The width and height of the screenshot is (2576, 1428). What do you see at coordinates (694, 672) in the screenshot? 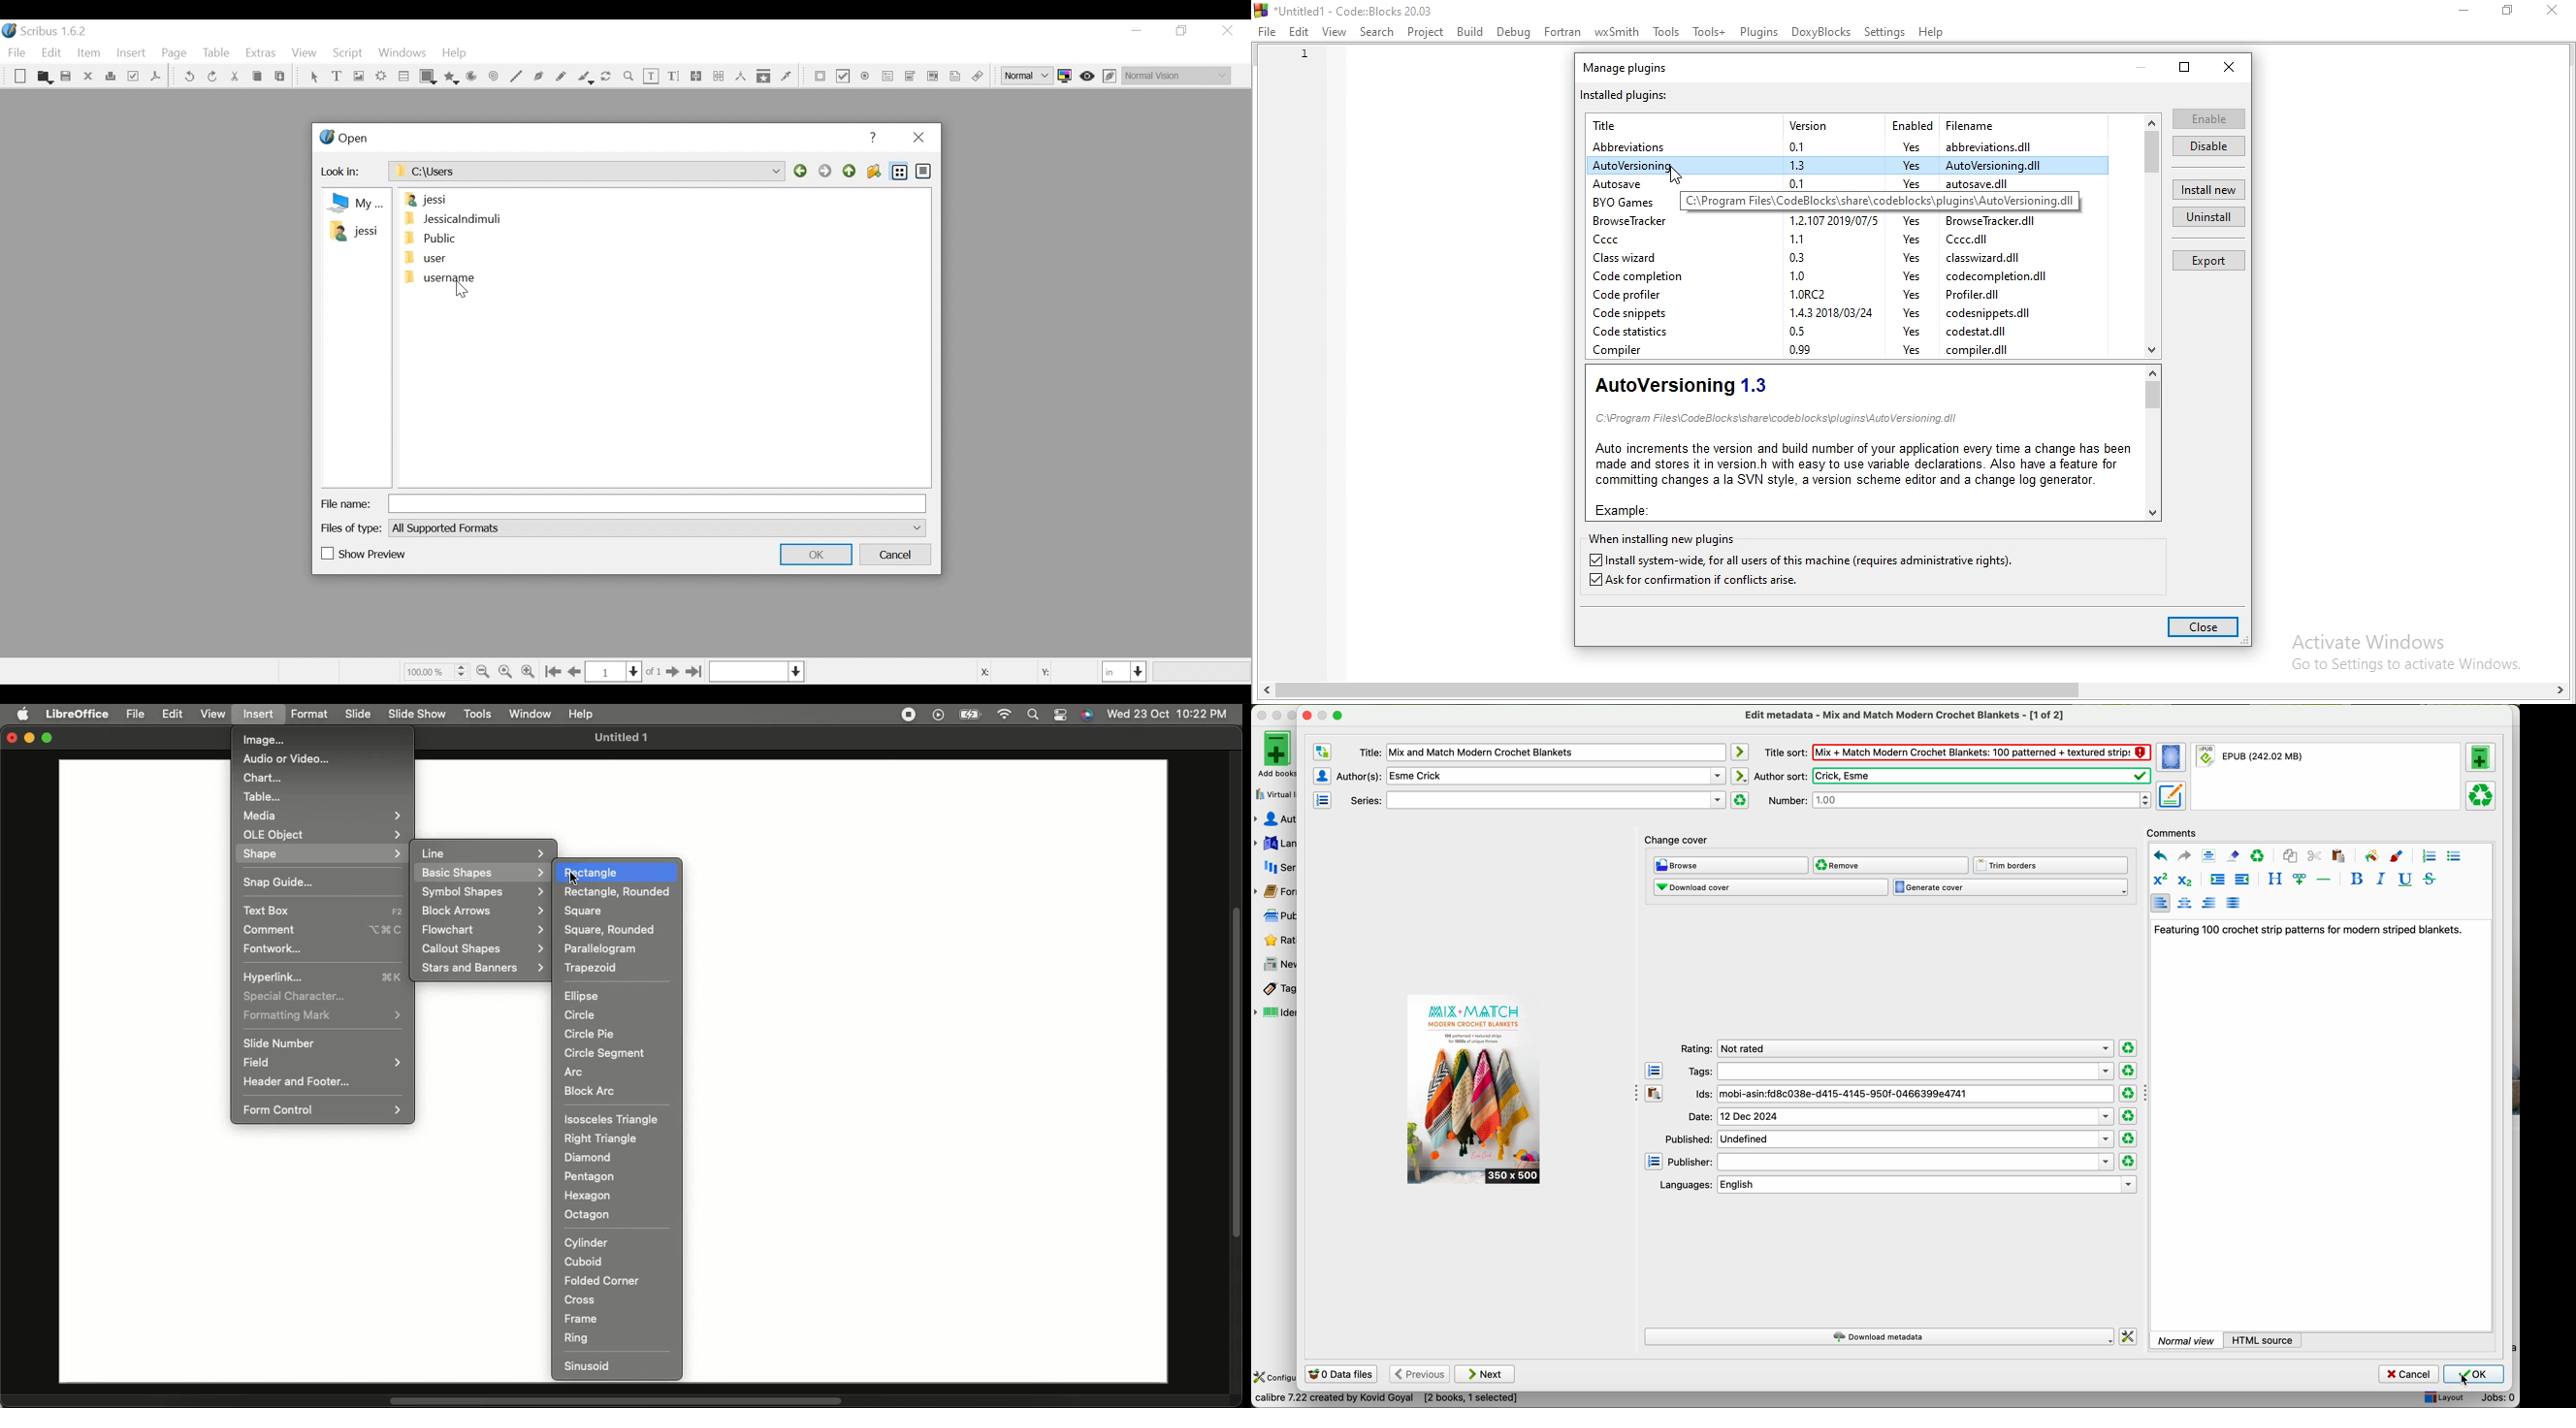
I see `Go to the last page` at bounding box center [694, 672].